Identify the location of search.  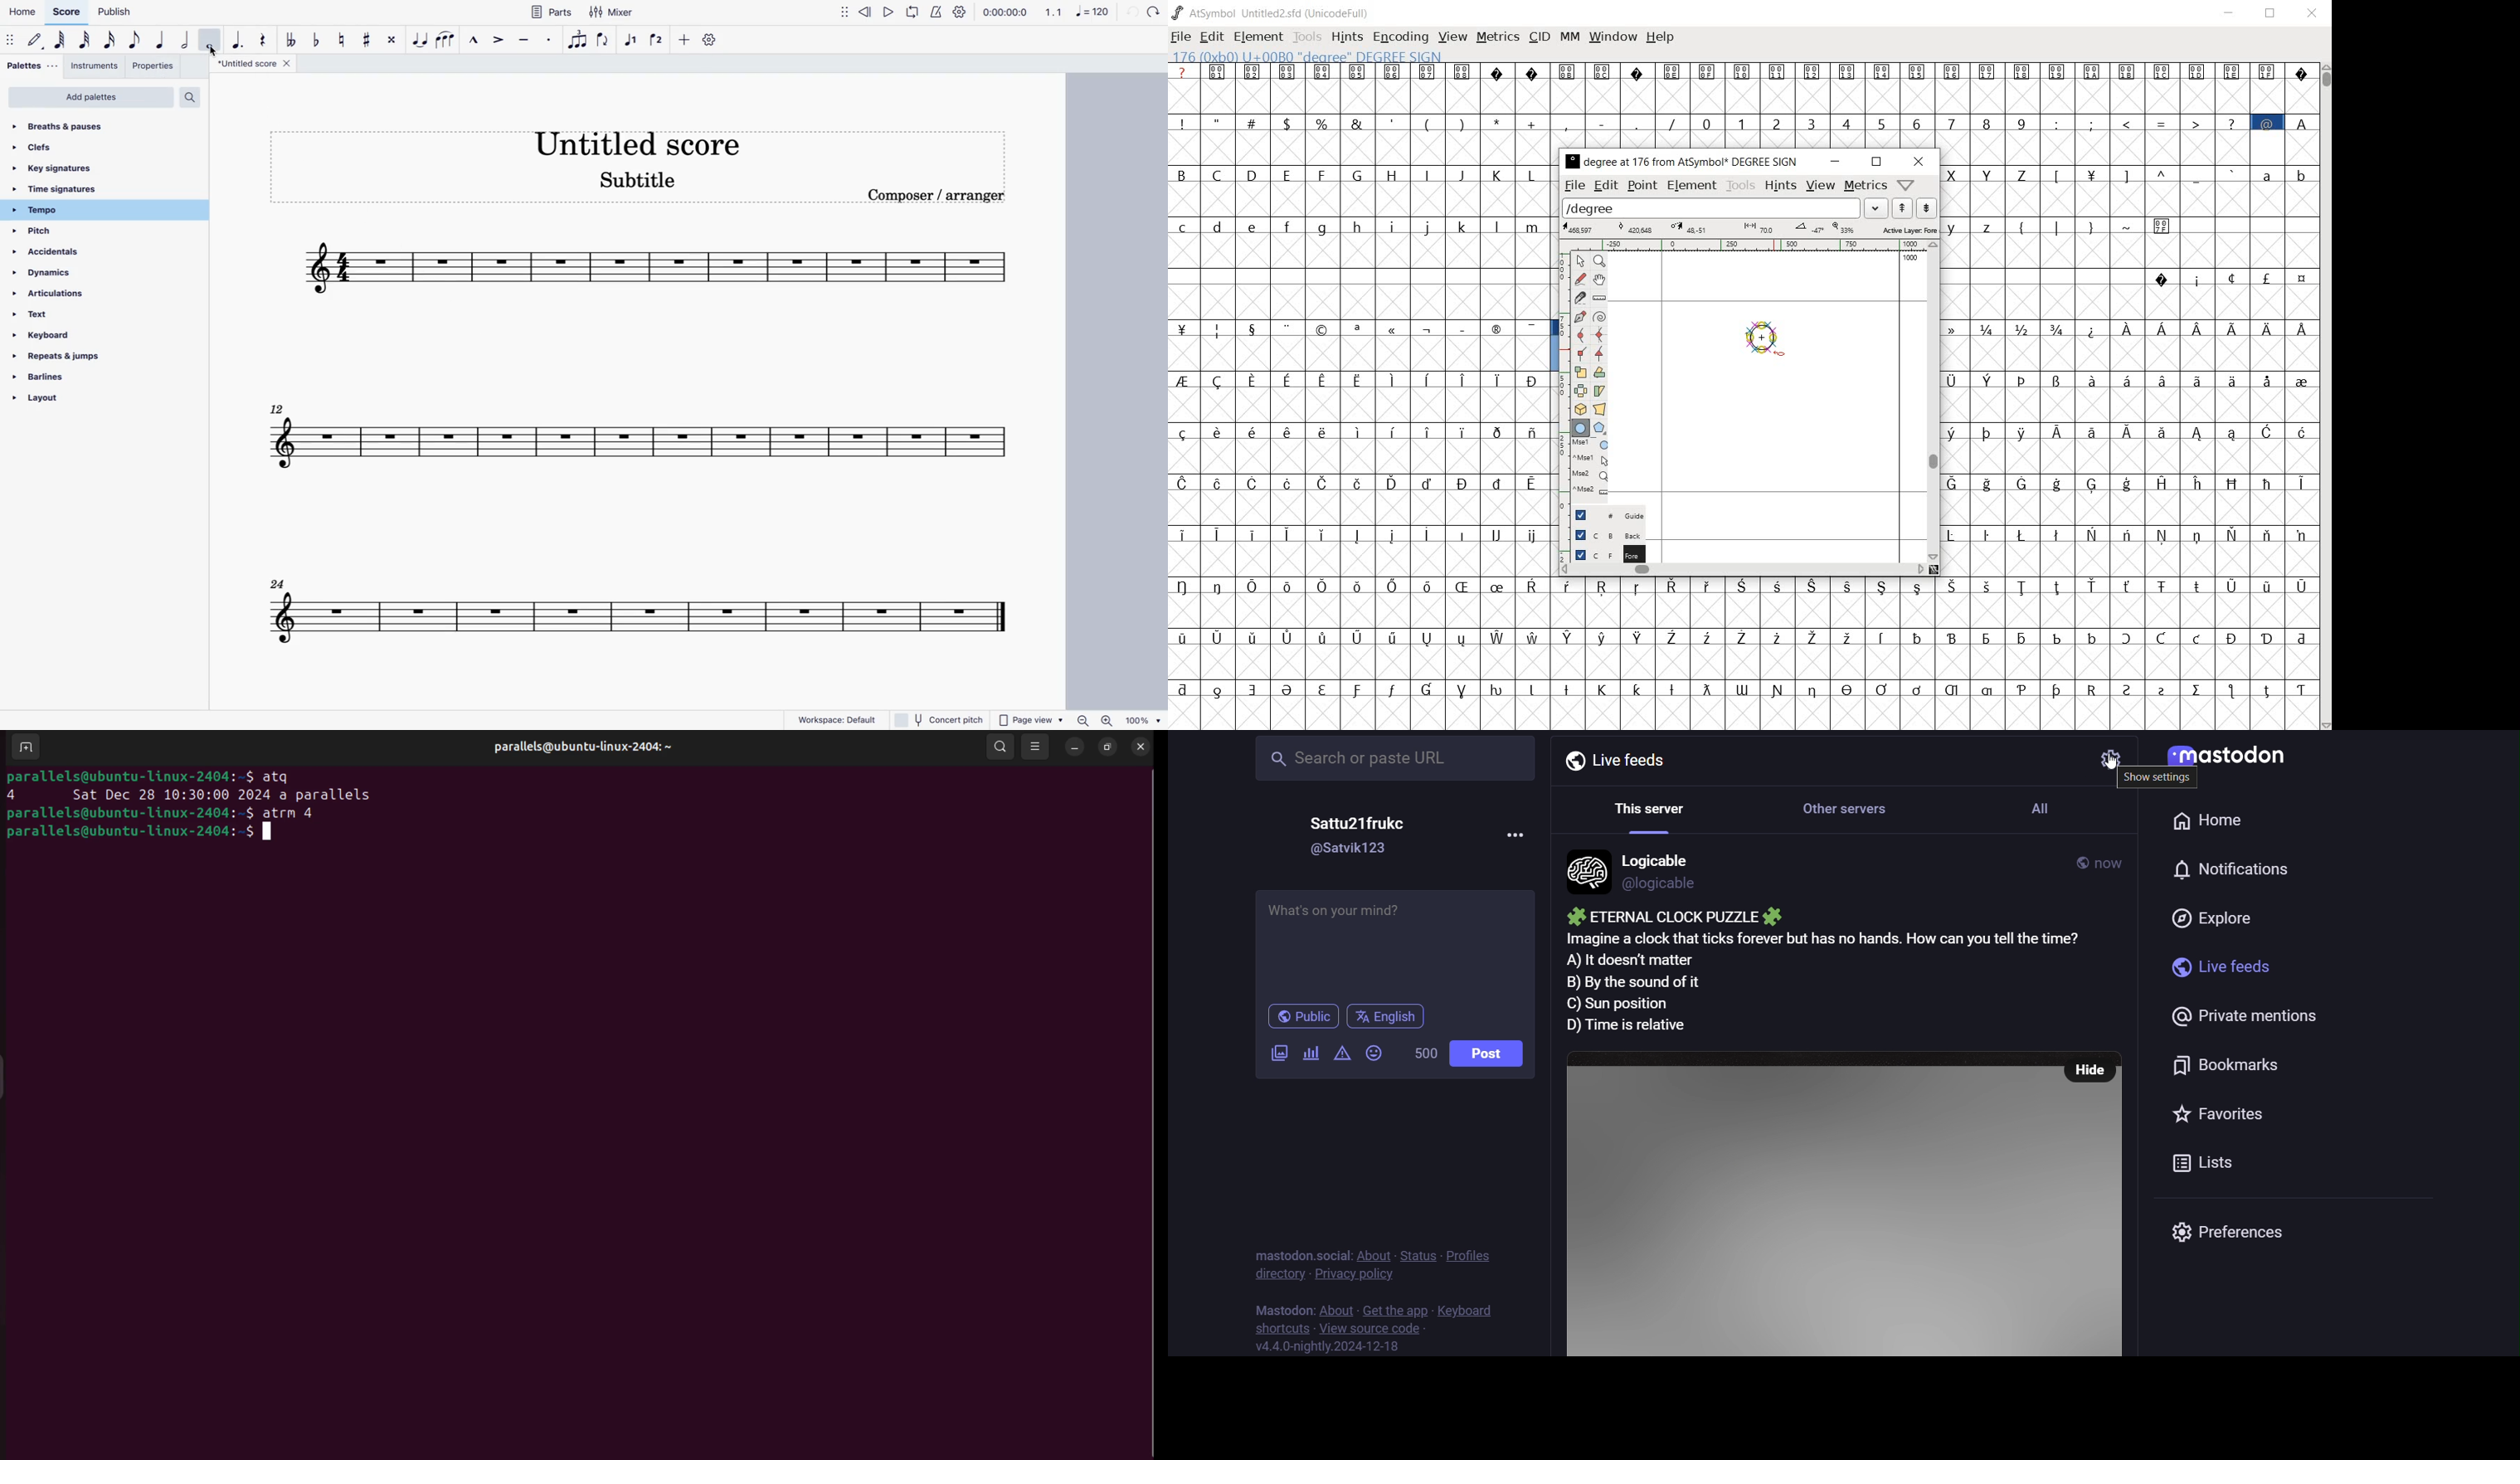
(195, 97).